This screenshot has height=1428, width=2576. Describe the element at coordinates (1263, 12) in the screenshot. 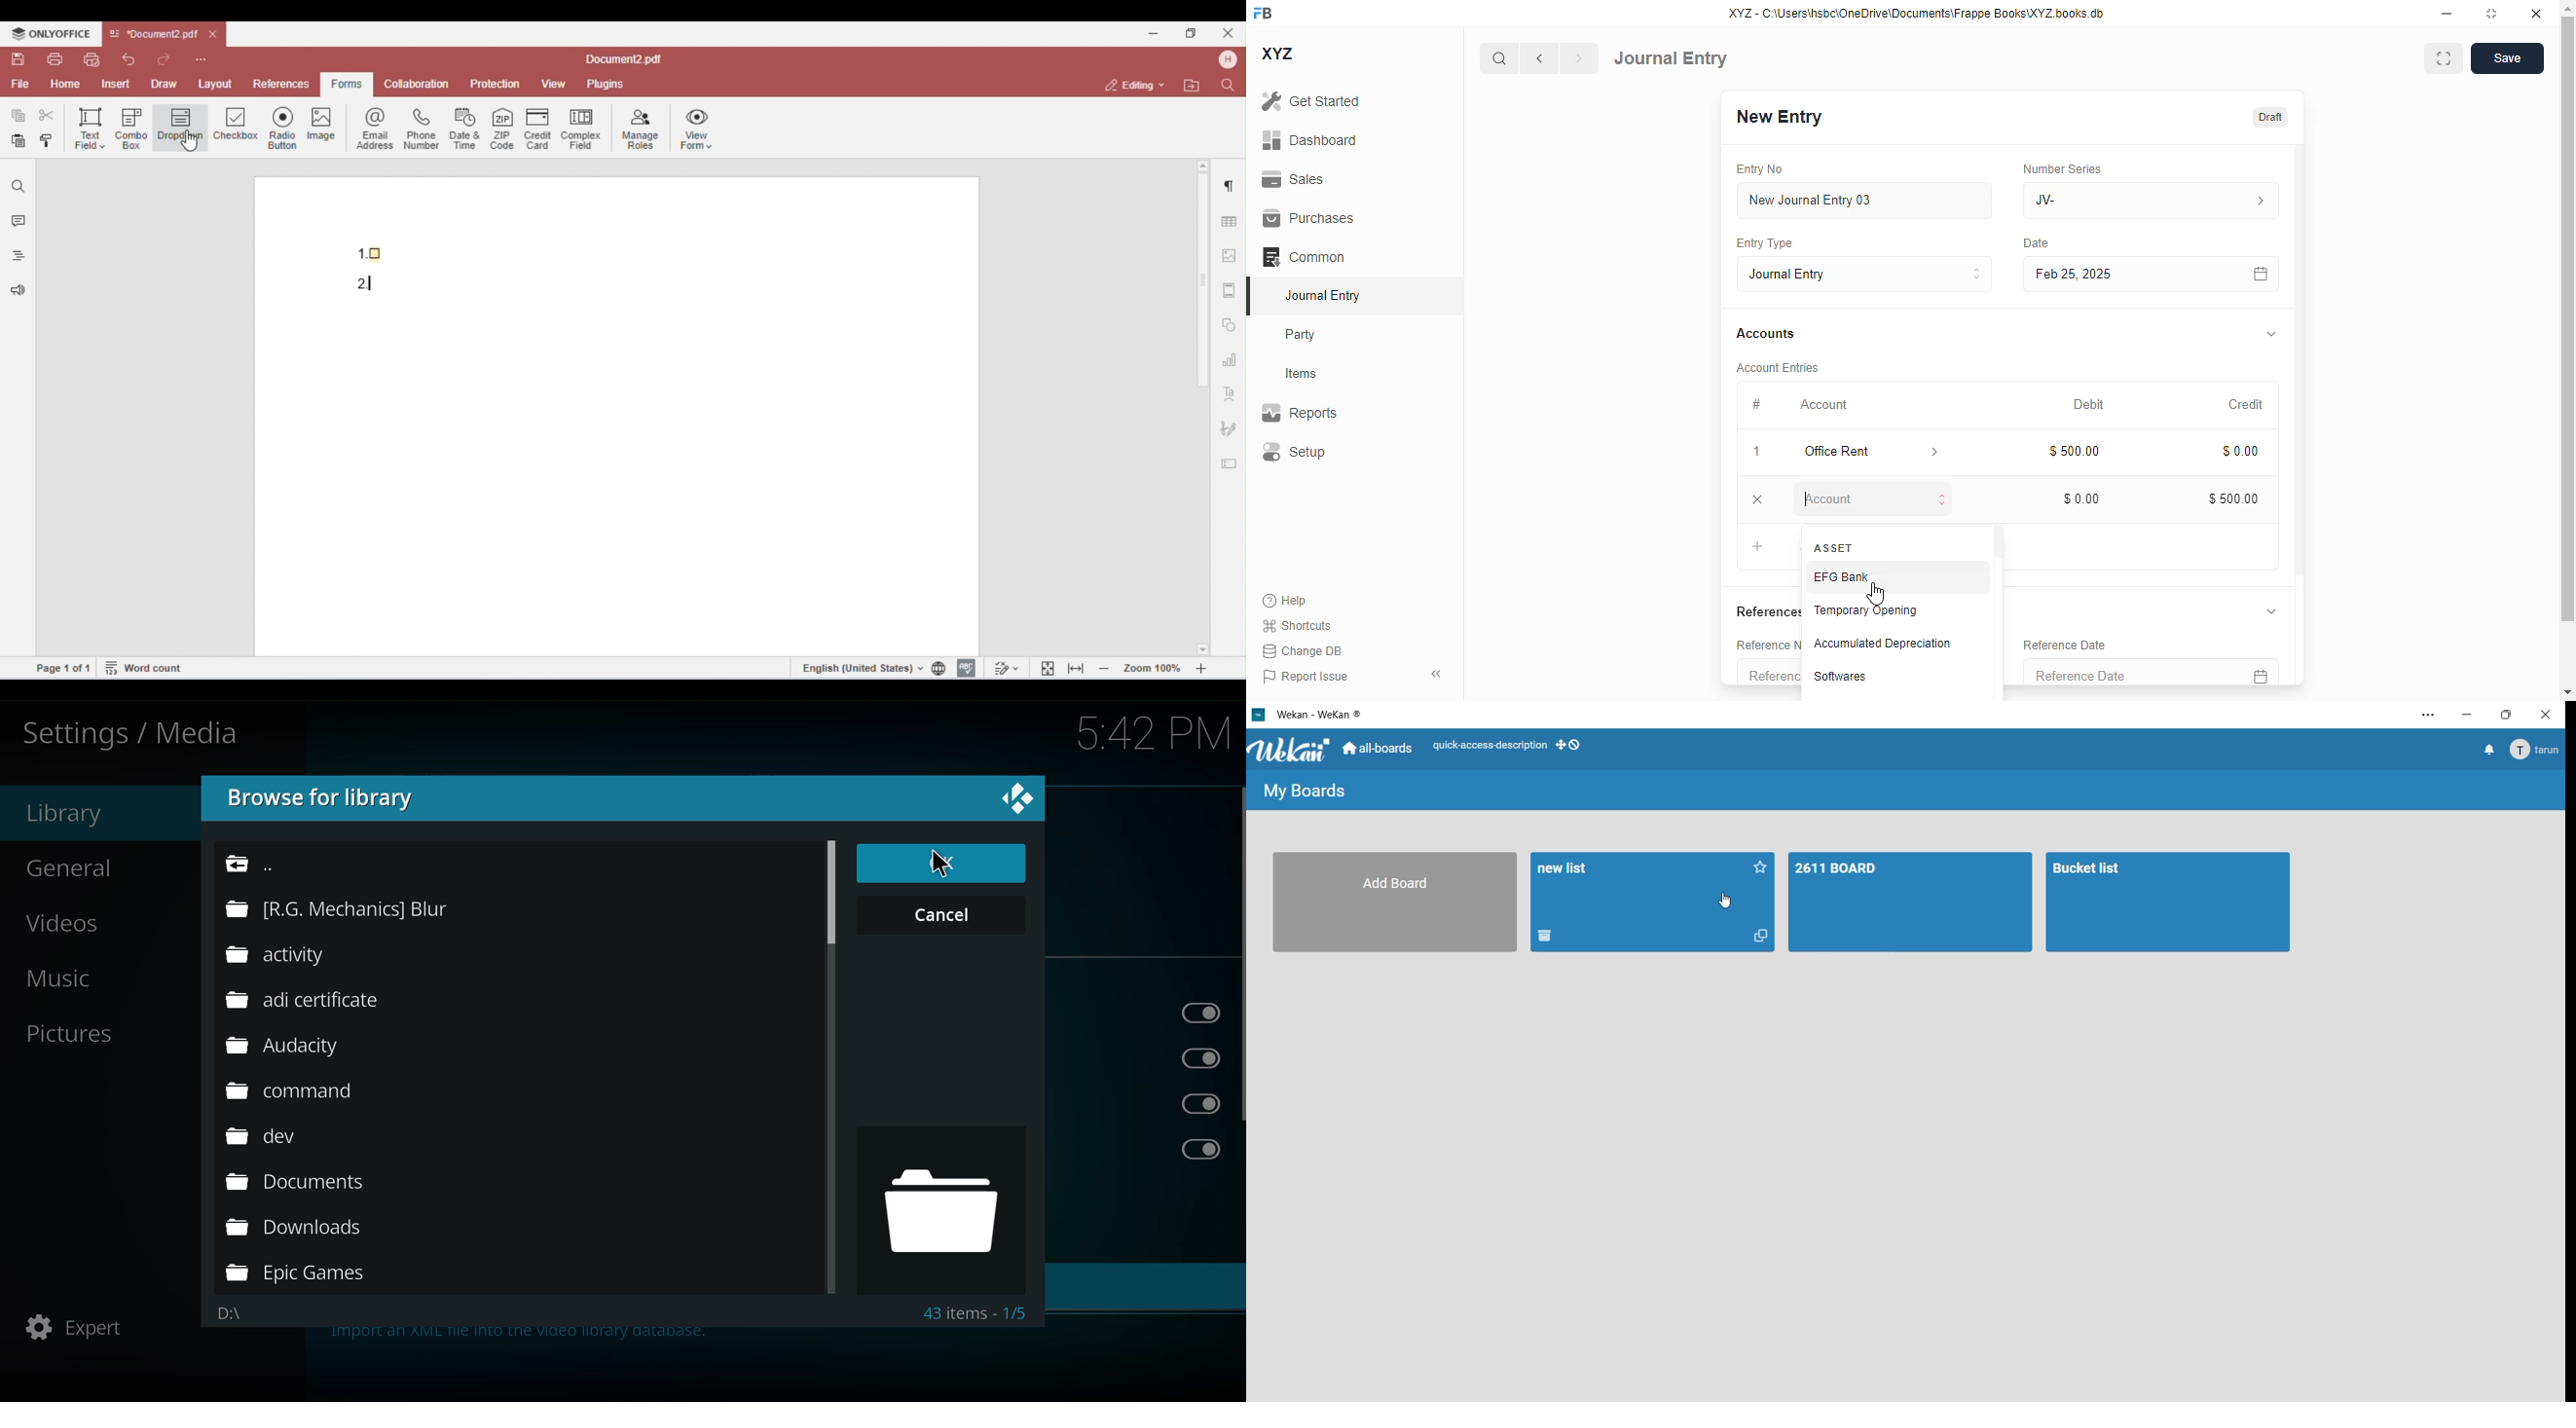

I see `FB logo` at that location.